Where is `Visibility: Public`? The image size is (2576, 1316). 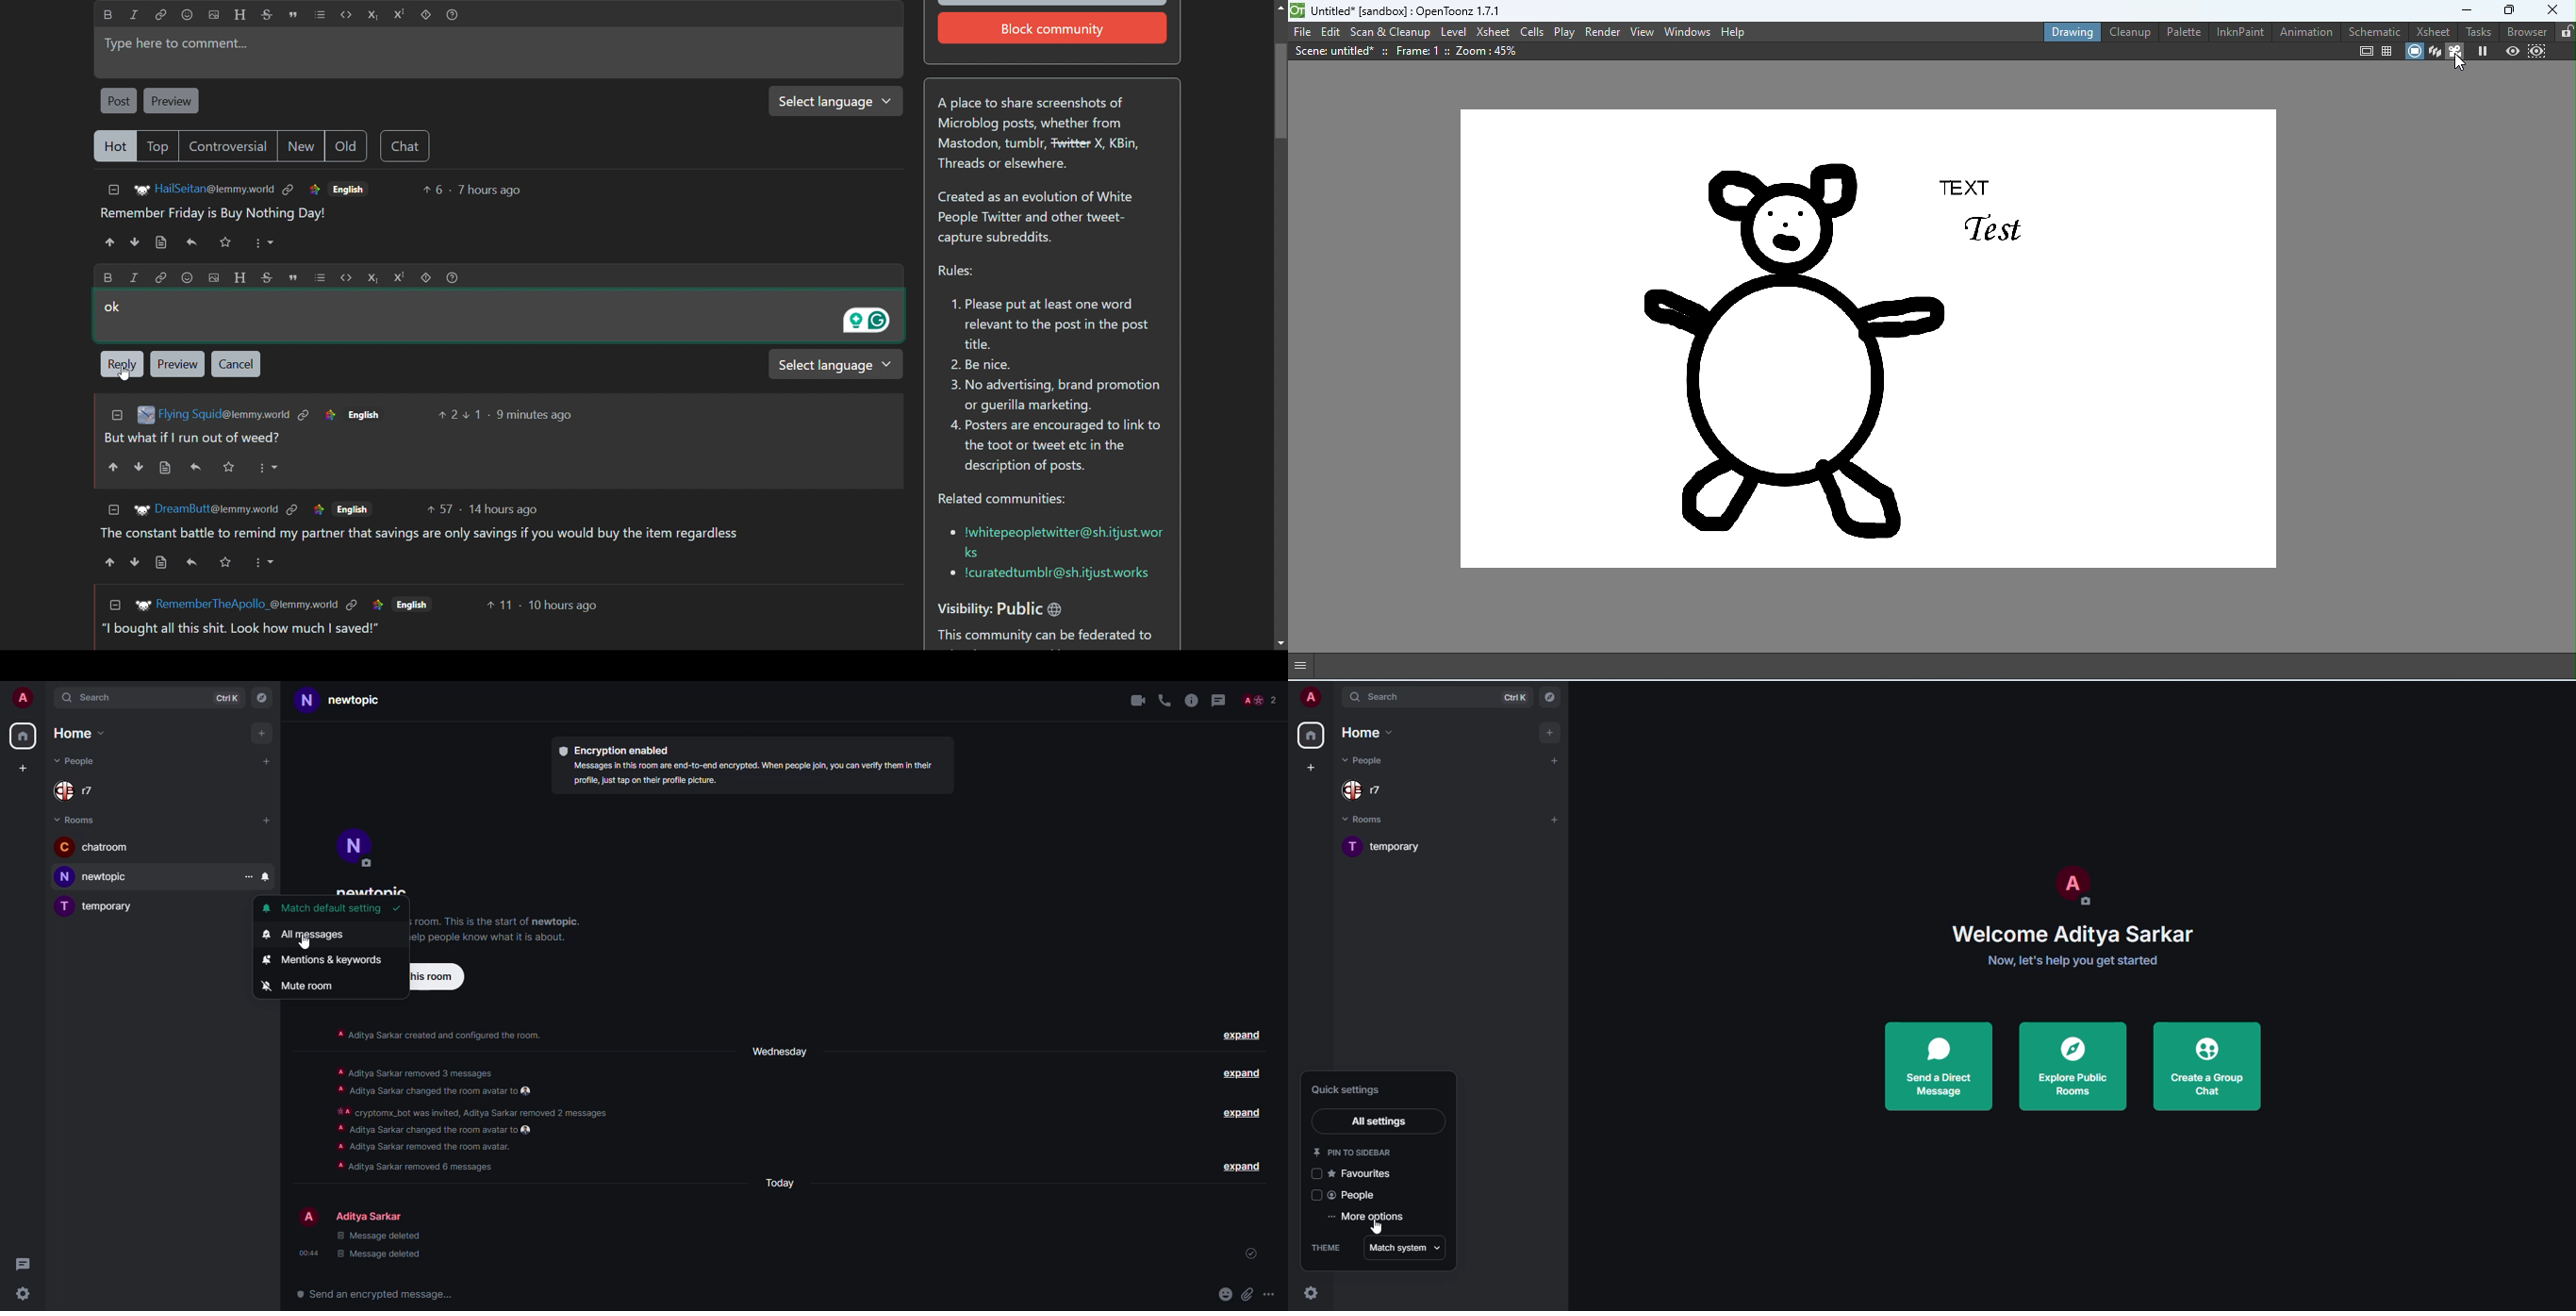
Visibility: Public is located at coordinates (1017, 605).